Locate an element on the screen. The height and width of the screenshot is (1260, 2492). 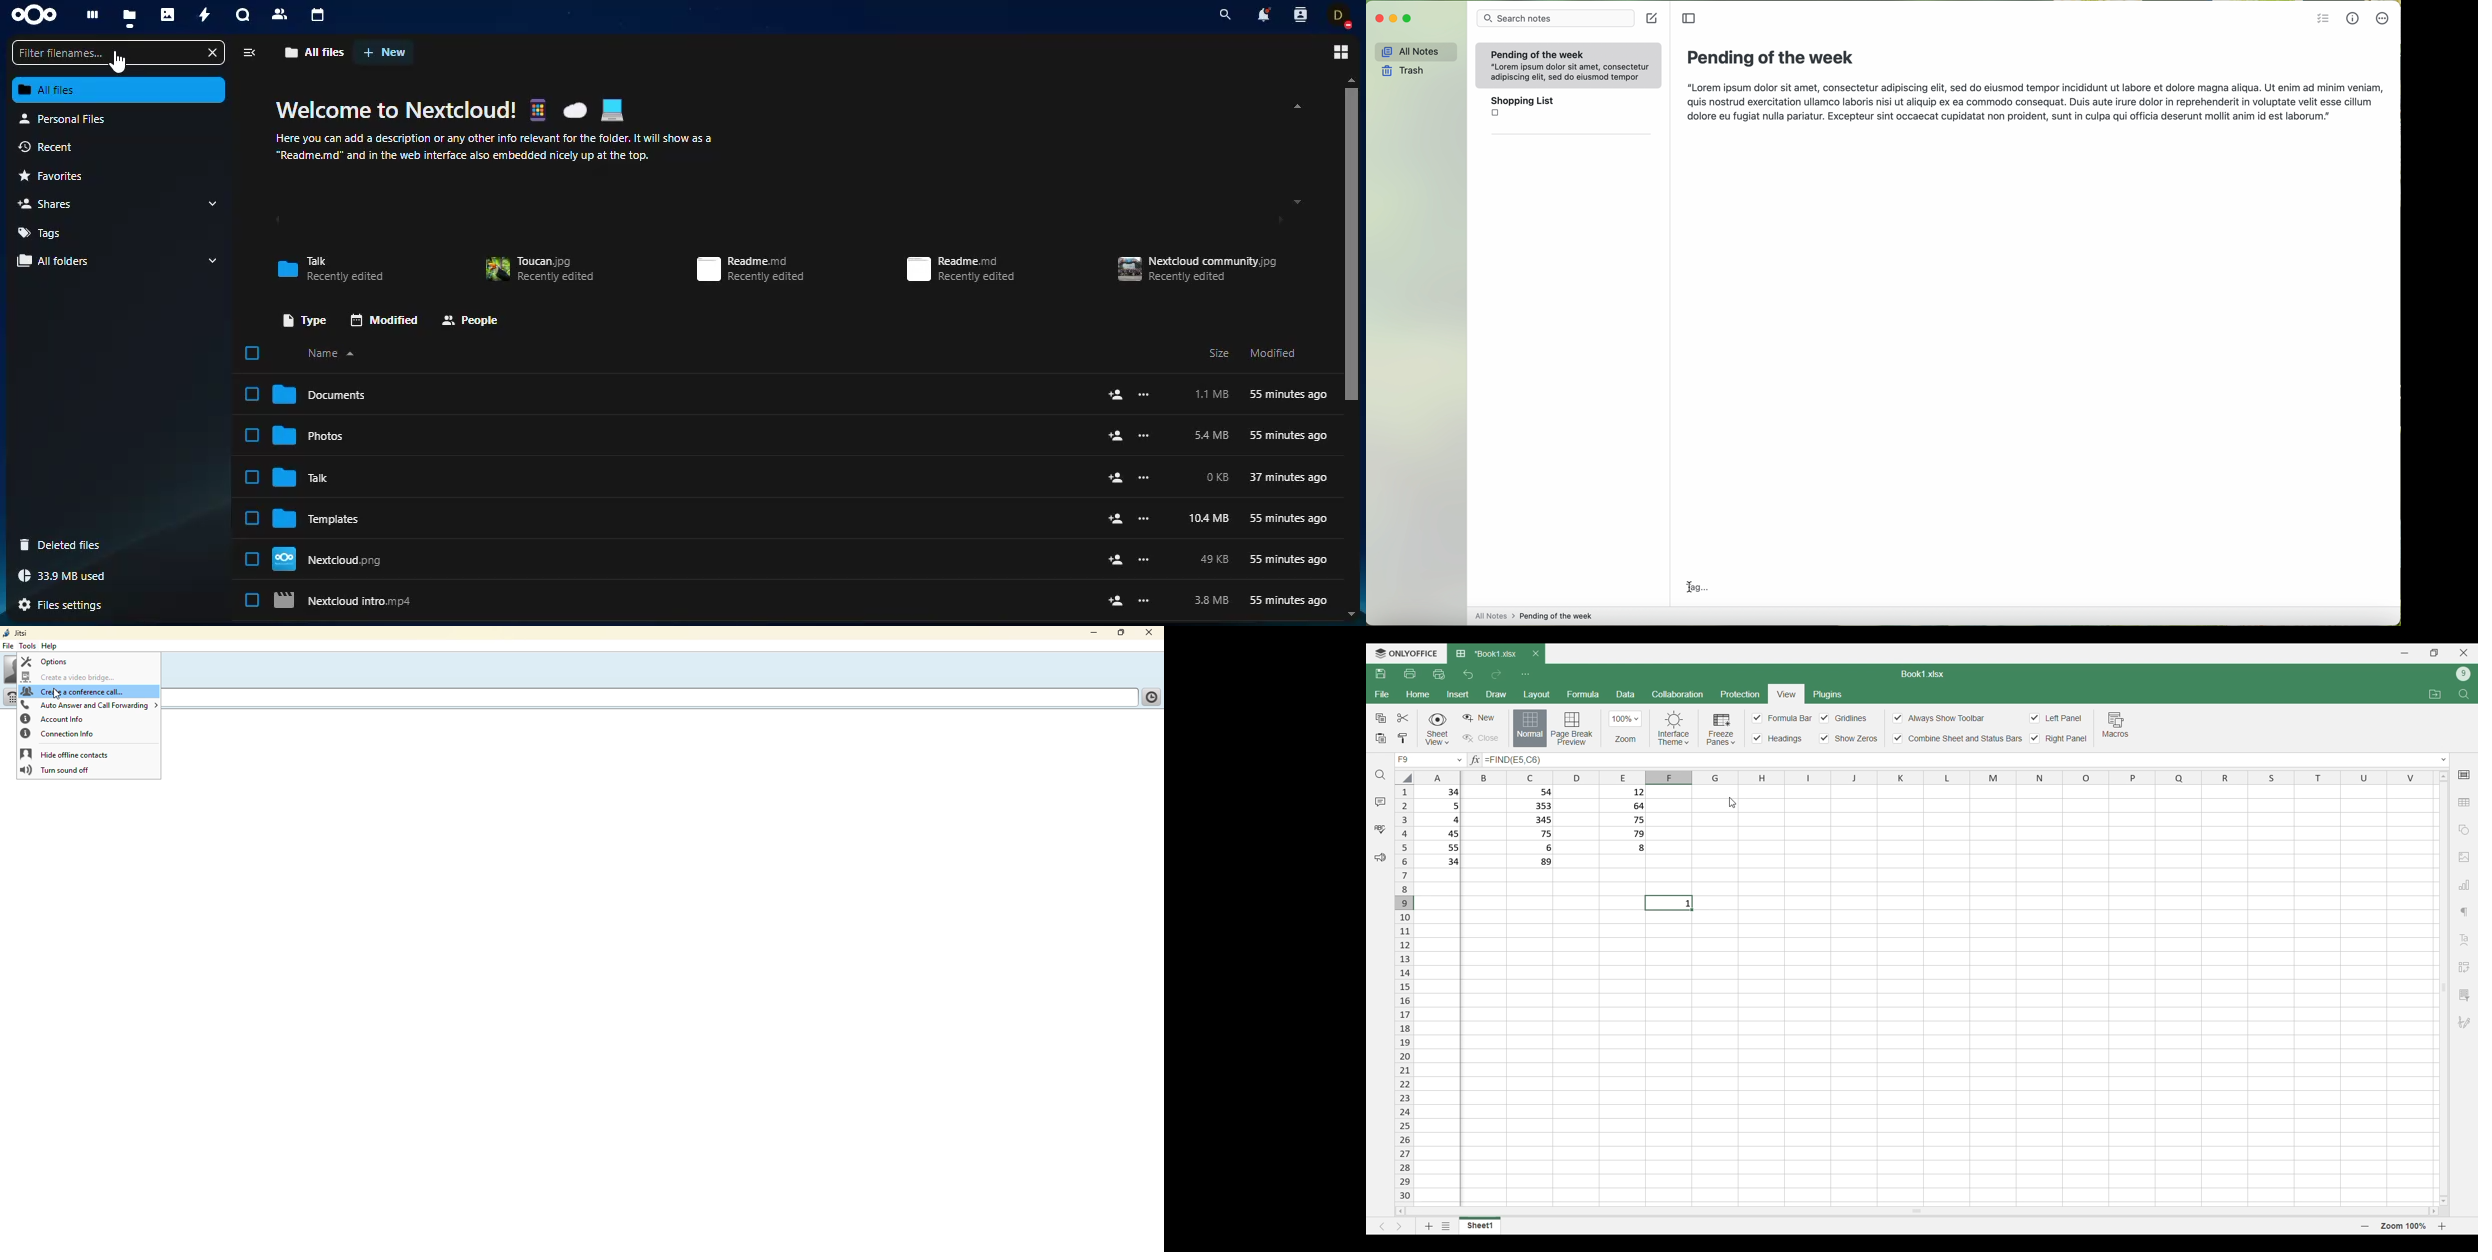
File menu is located at coordinates (1382, 694).